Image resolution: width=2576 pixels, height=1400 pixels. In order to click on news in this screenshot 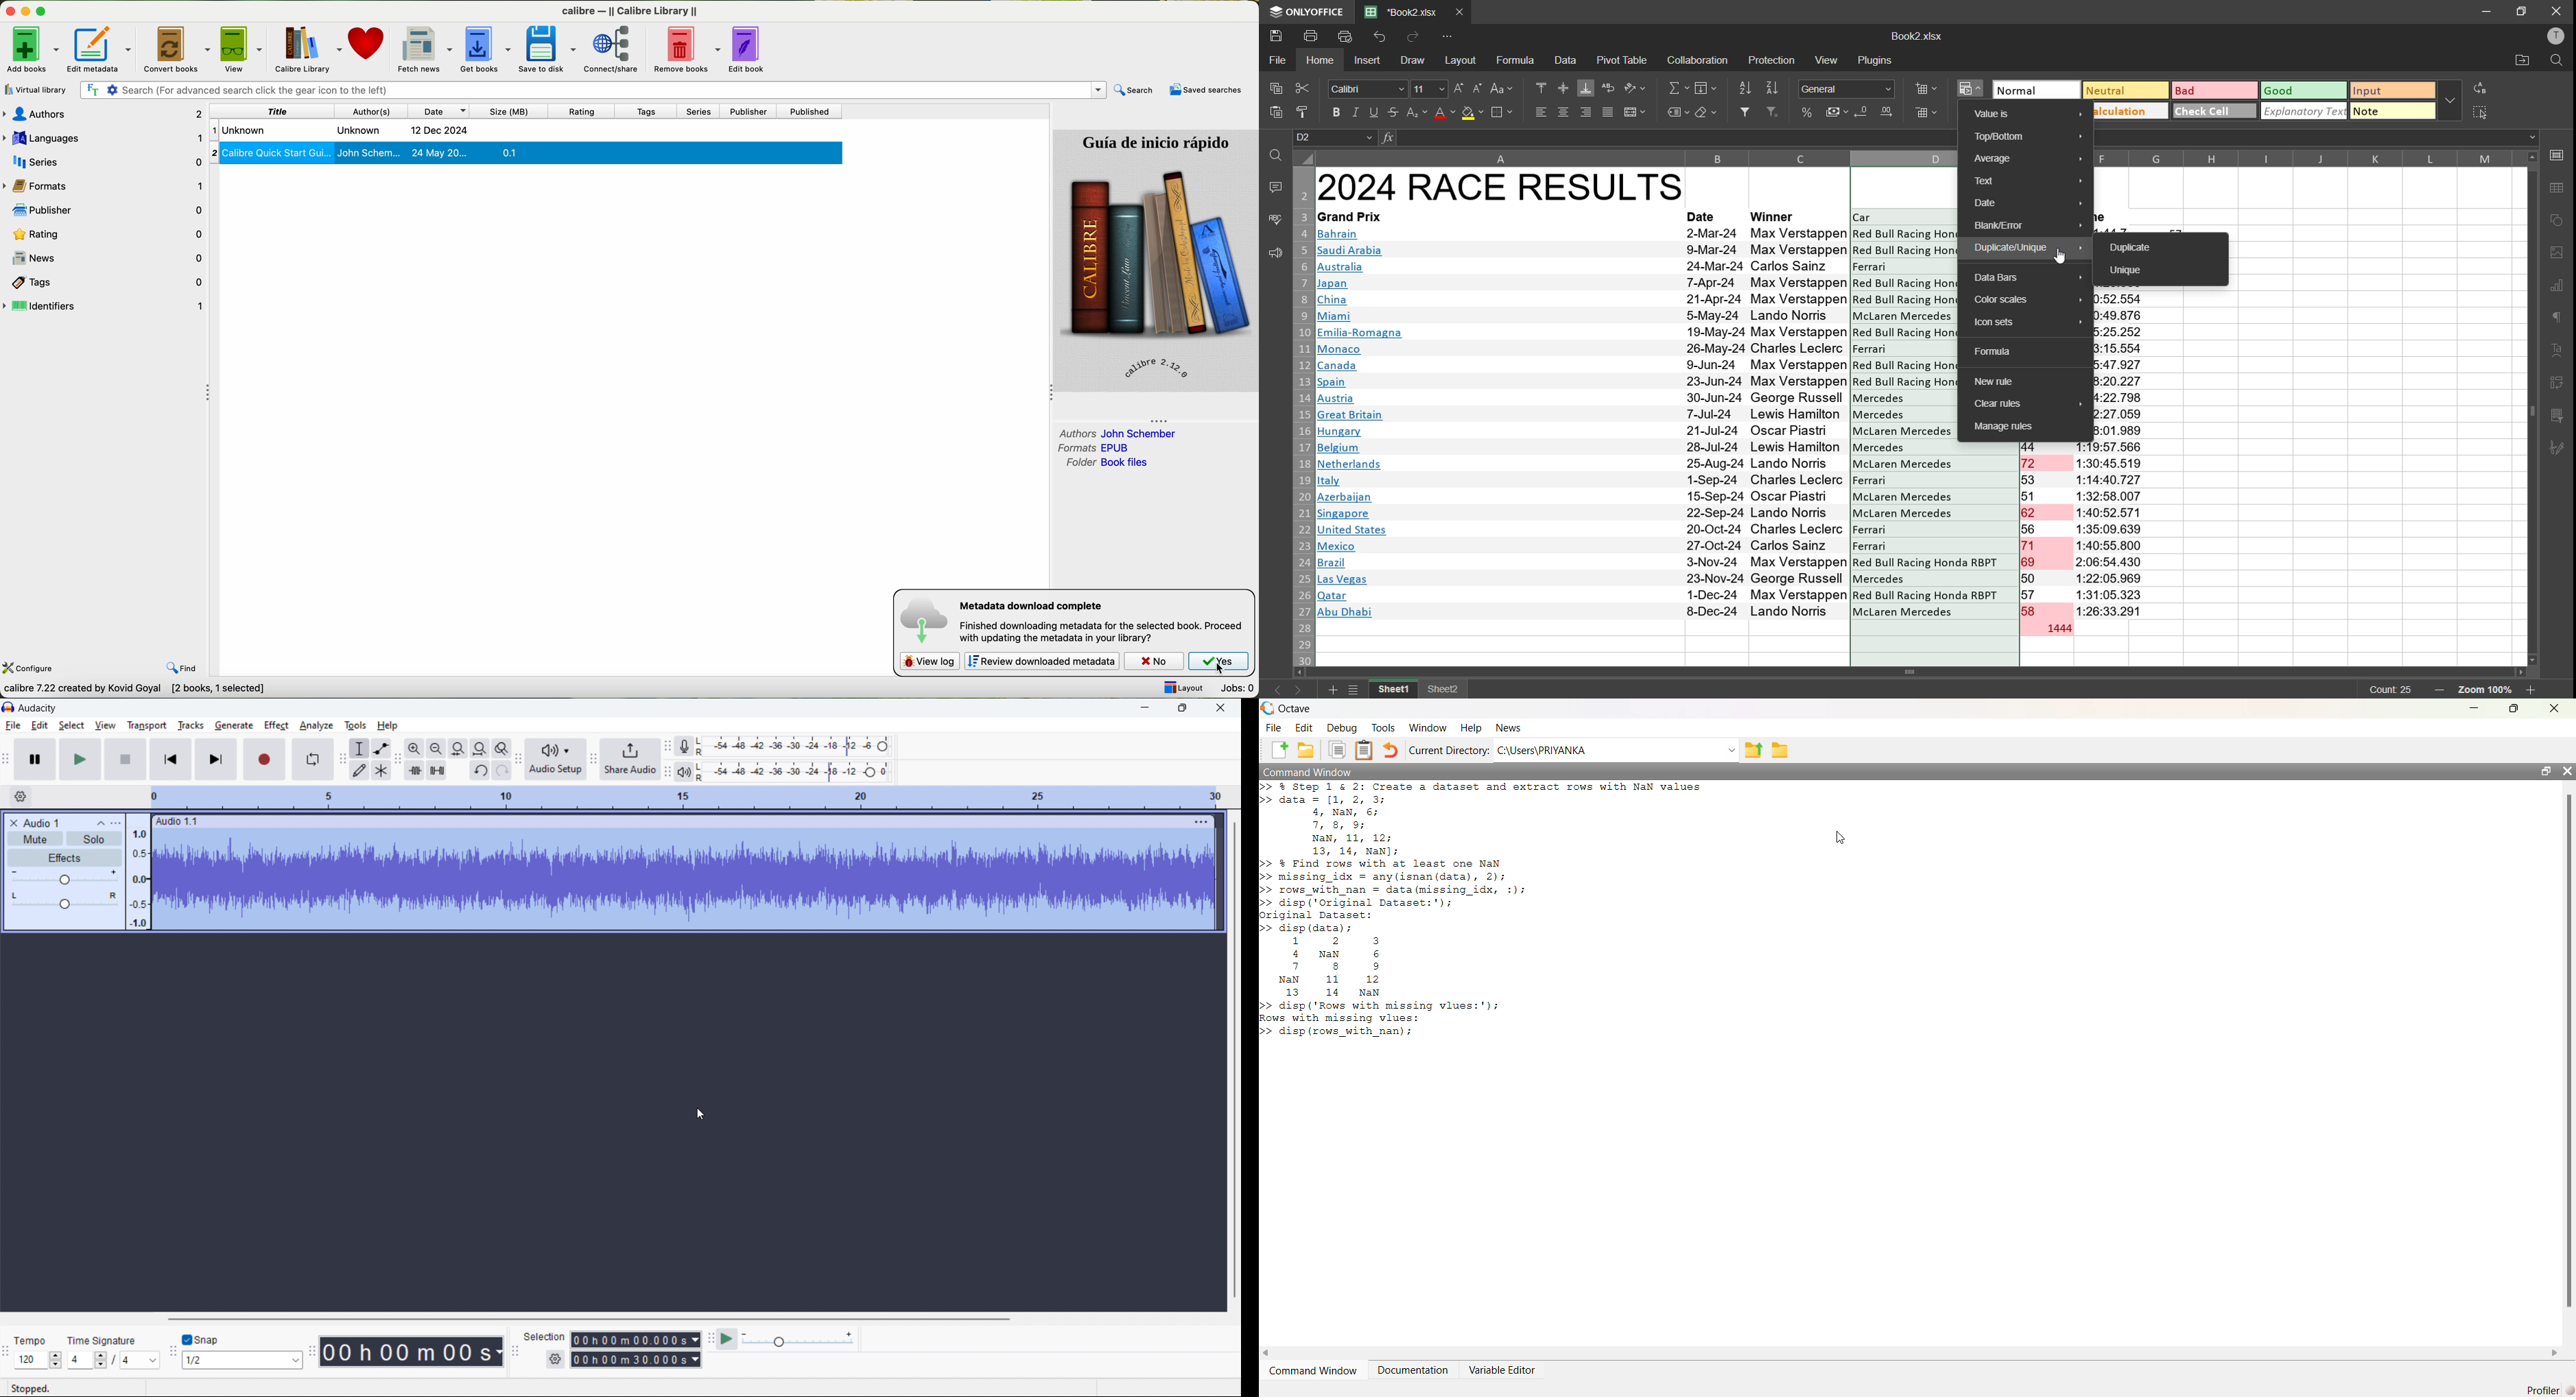, I will do `click(112, 257)`.